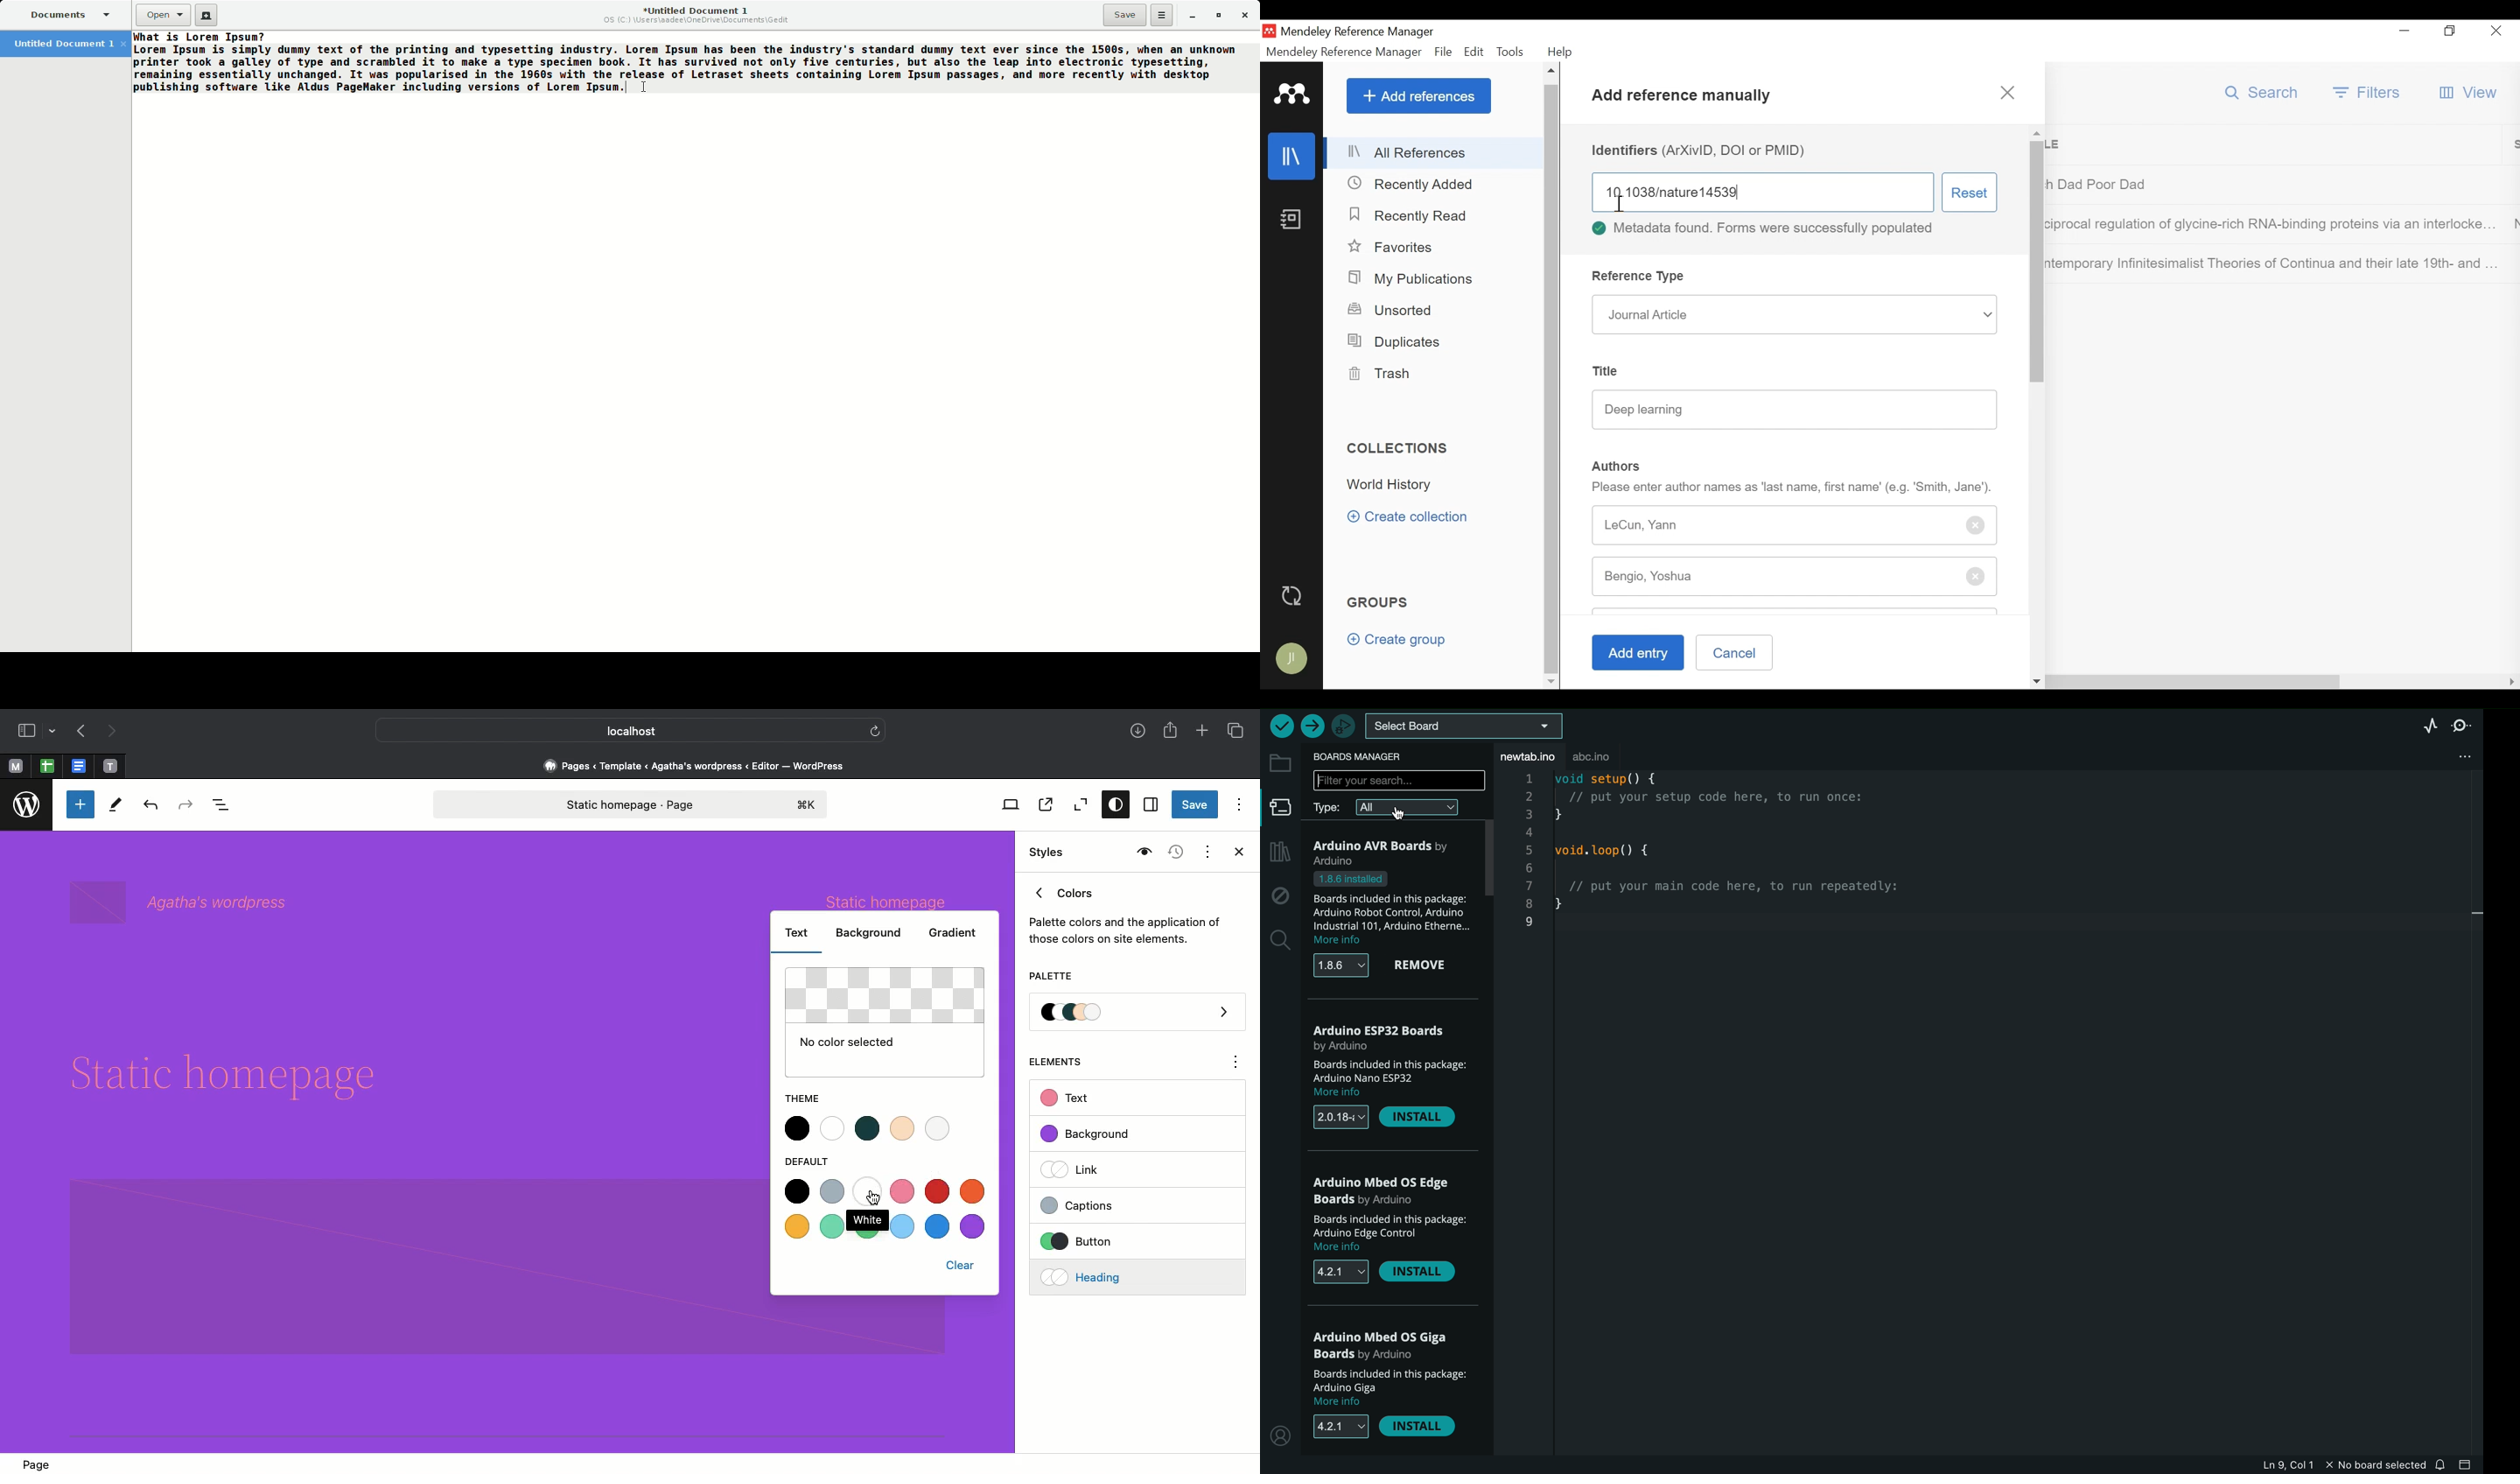 The image size is (2520, 1484). Describe the element at coordinates (965, 1265) in the screenshot. I see `clear` at that location.